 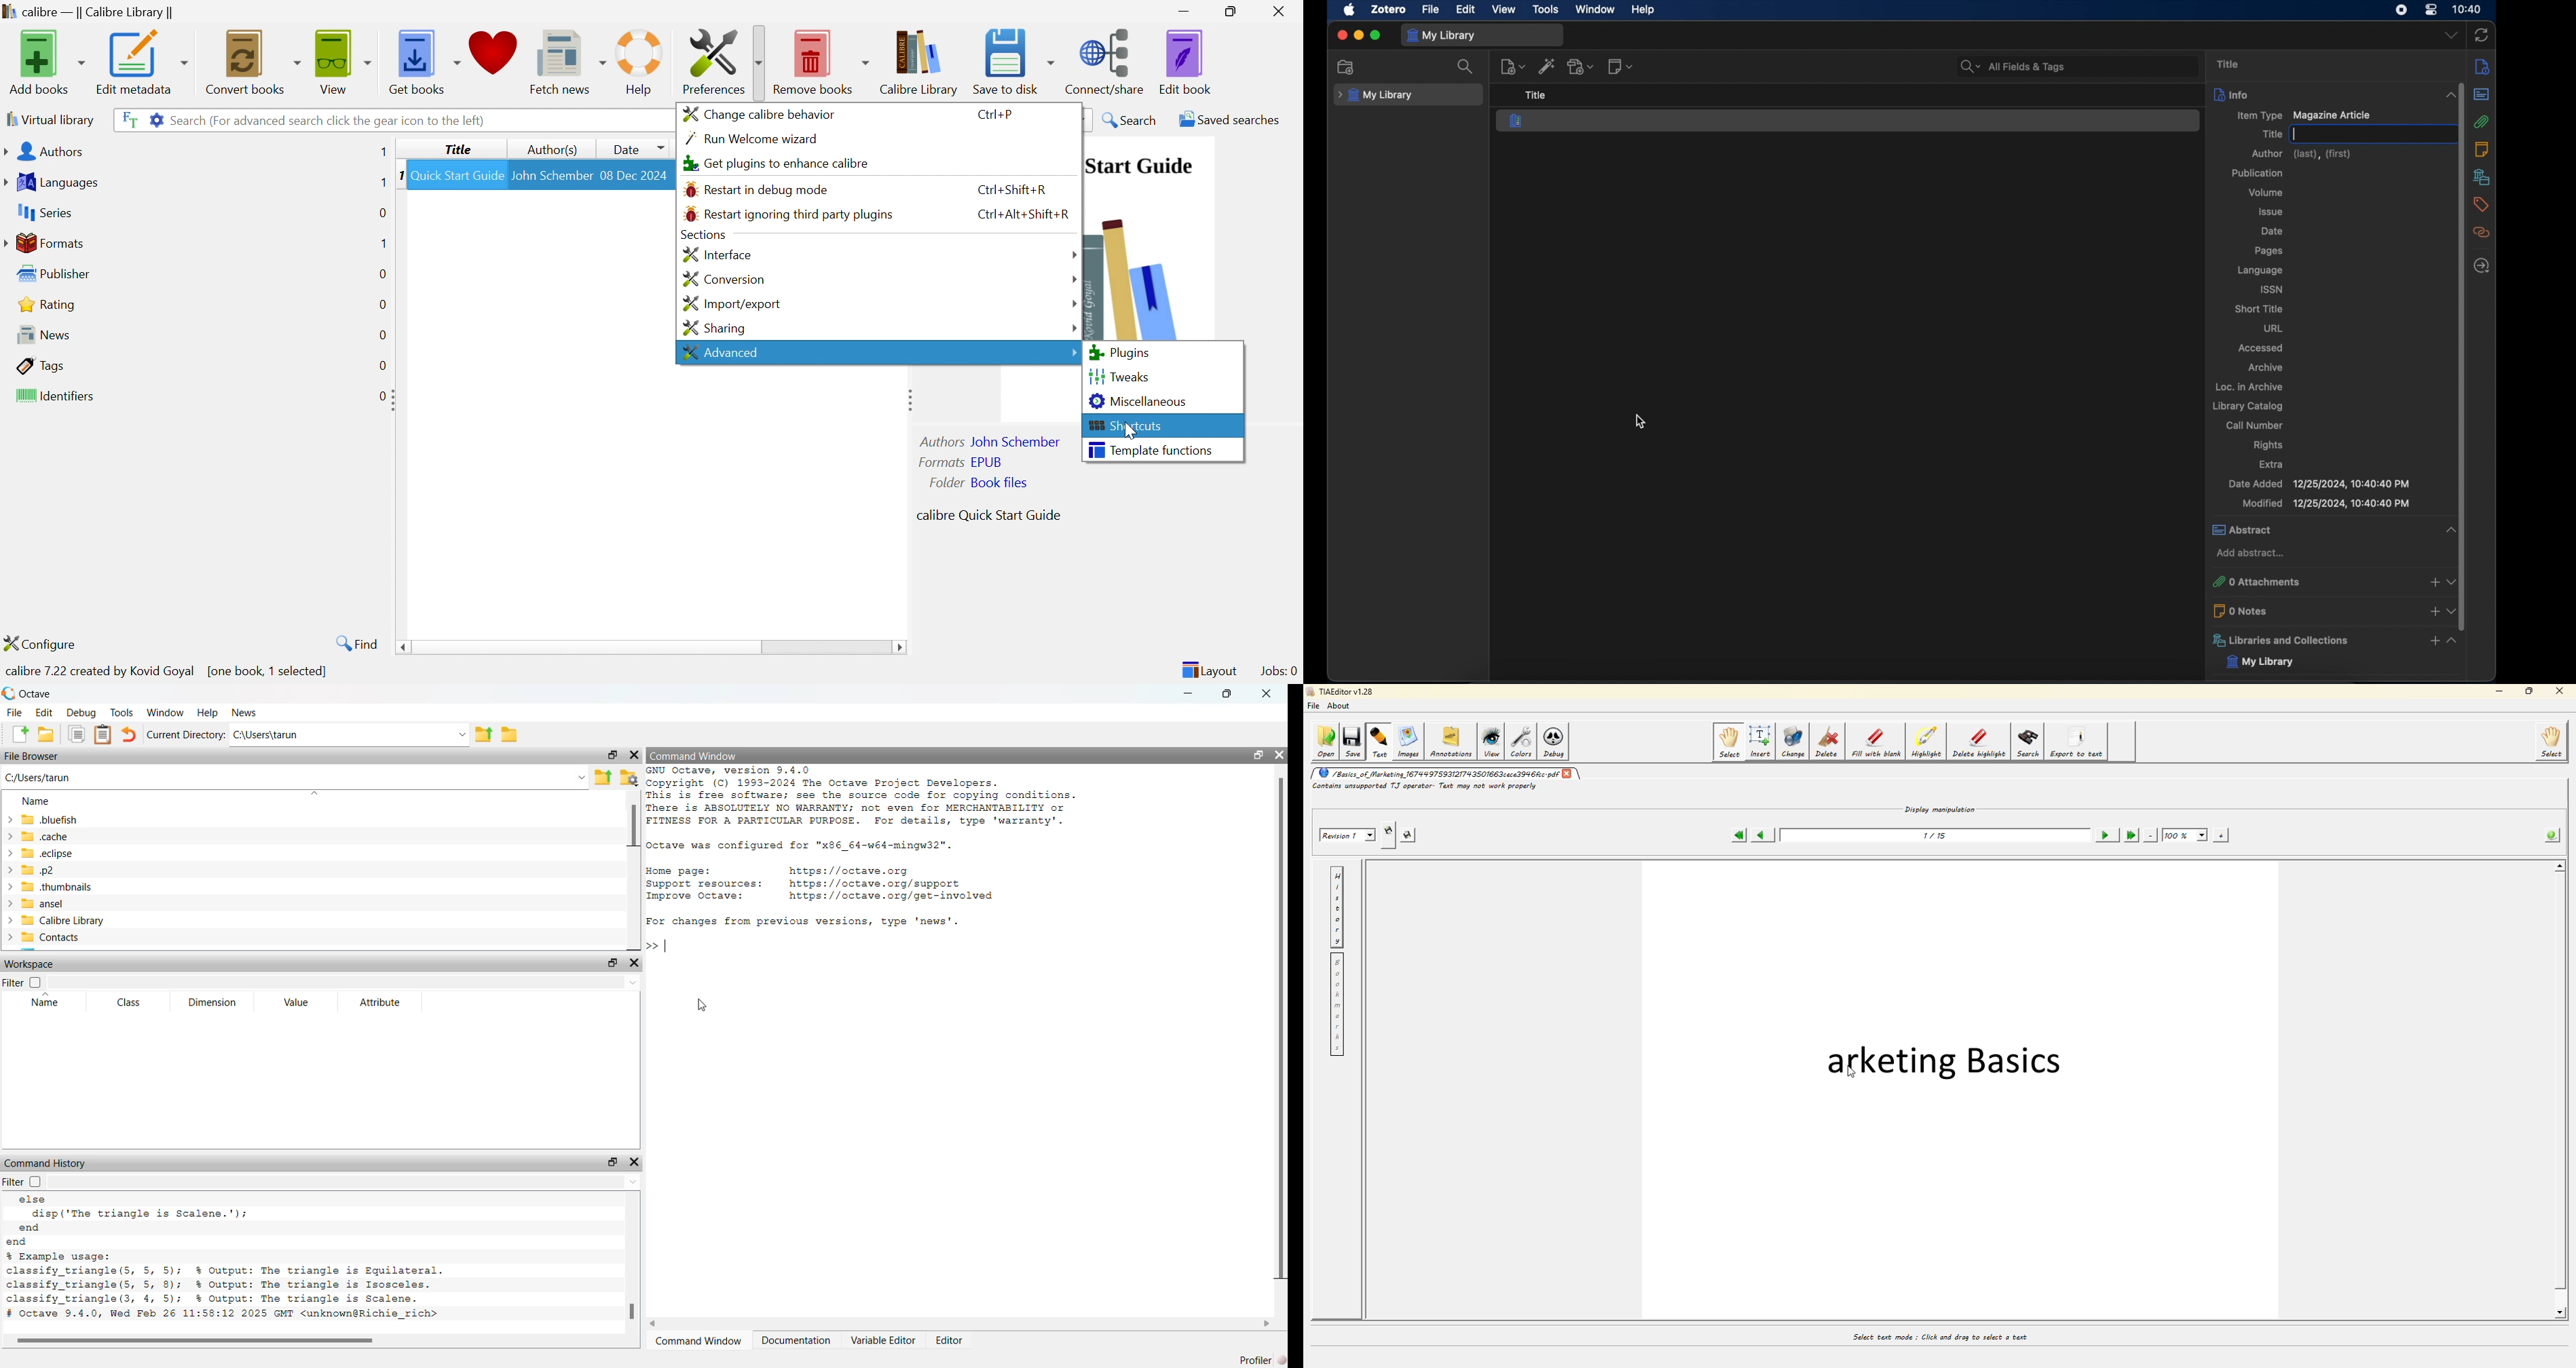 I want to click on title, so click(x=2271, y=134).